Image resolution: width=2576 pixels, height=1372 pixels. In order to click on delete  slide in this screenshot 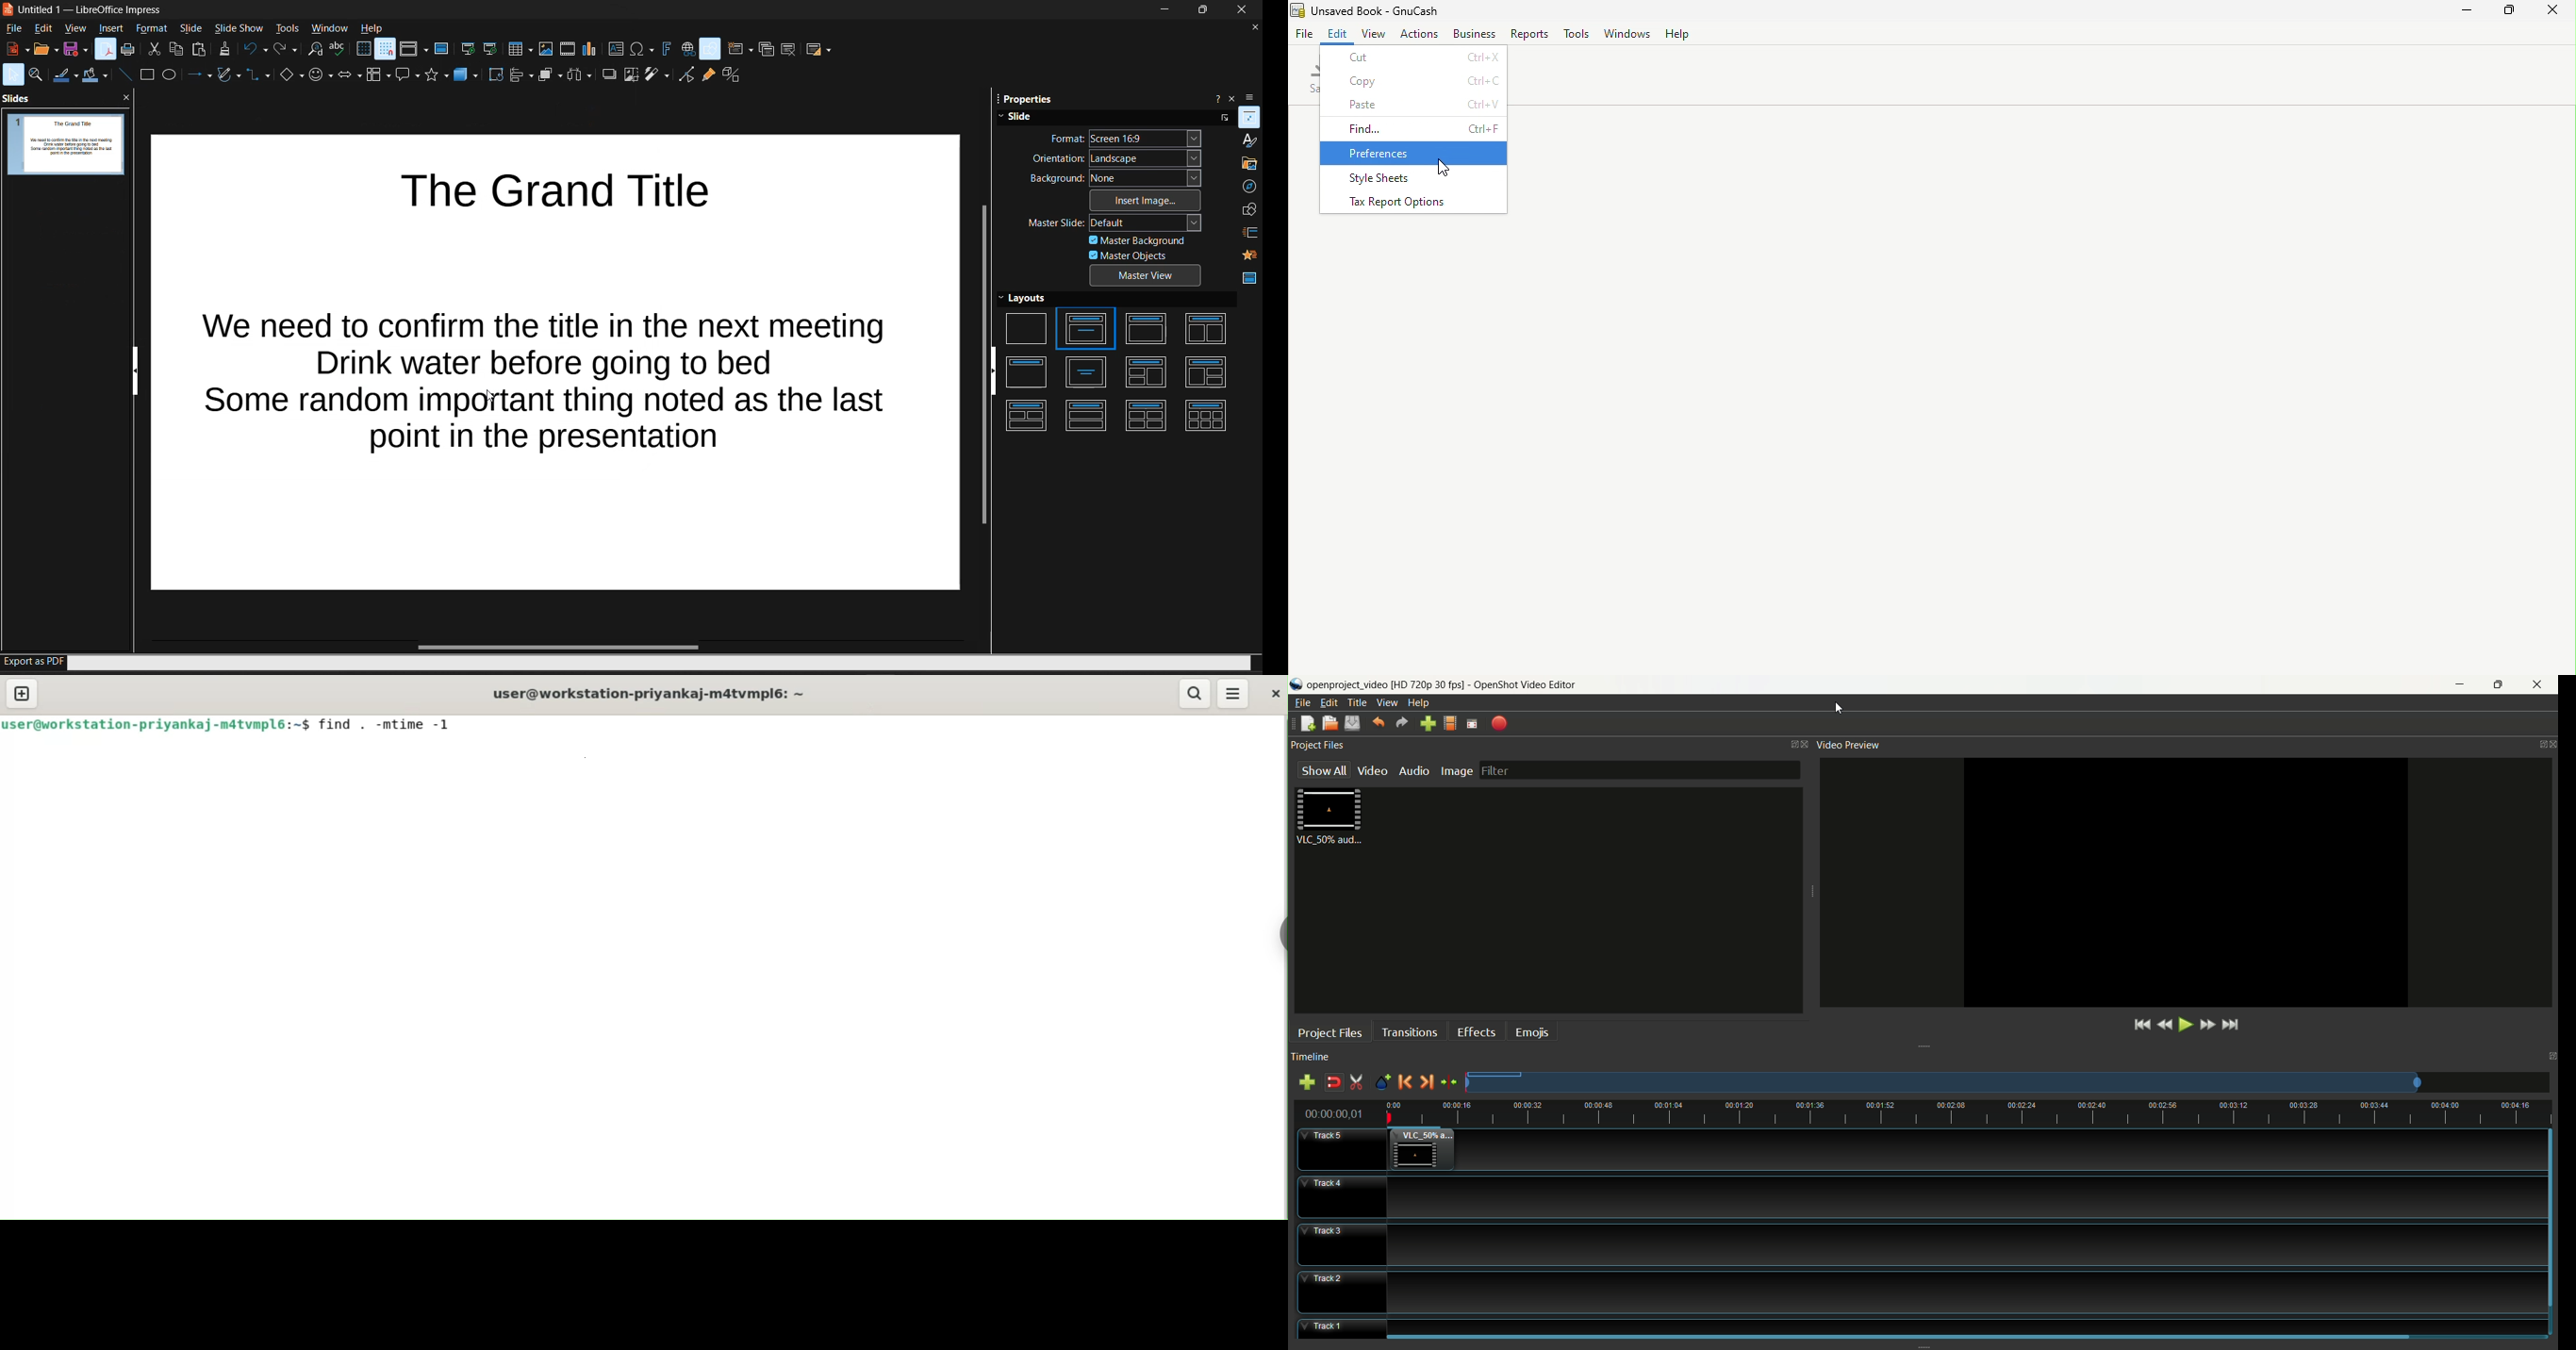, I will do `click(790, 49)`.